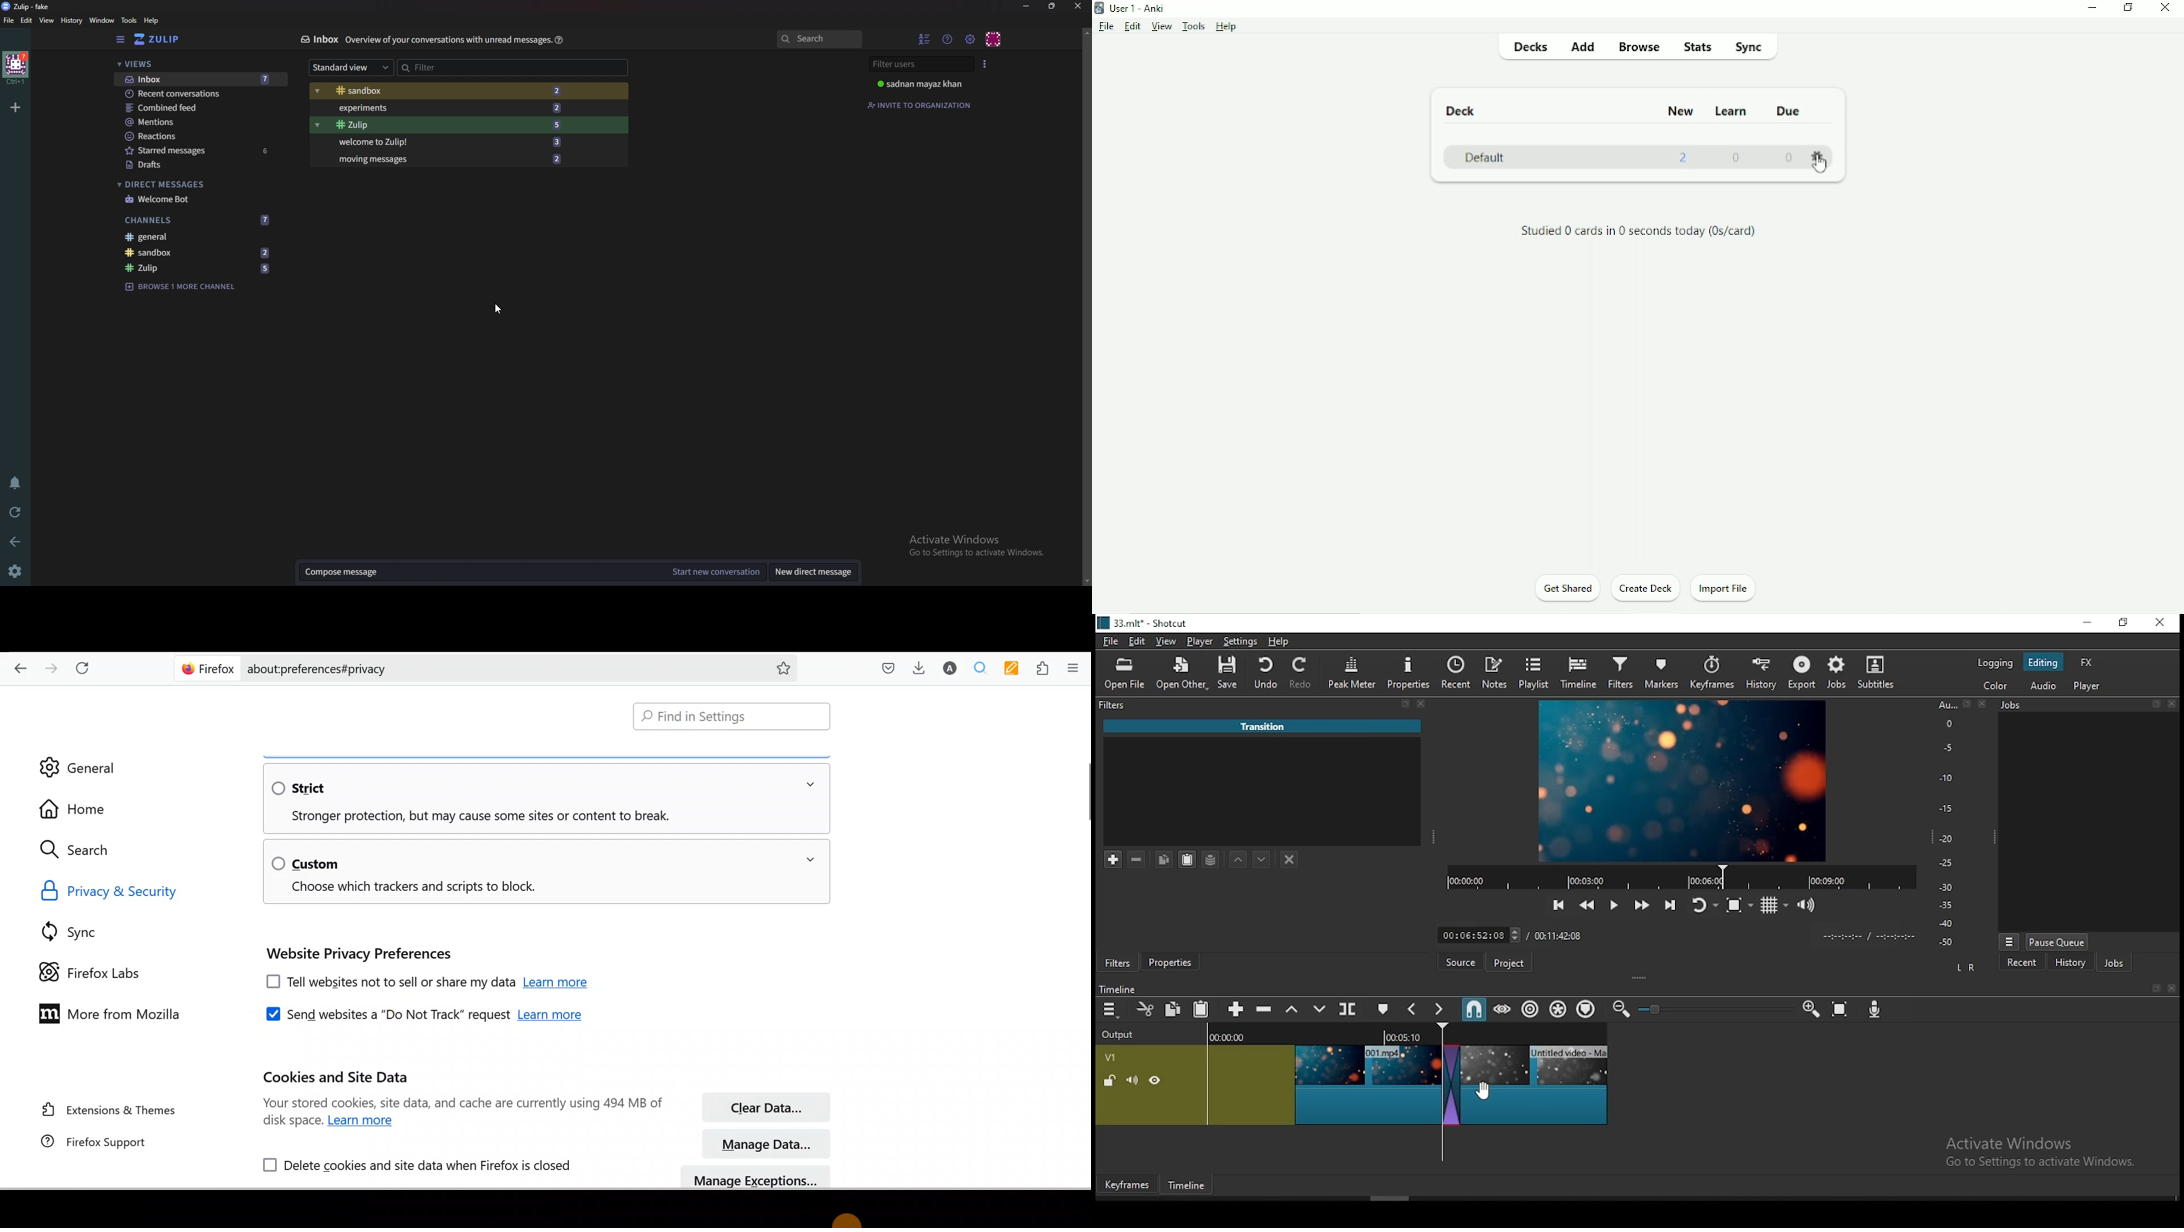 The image size is (2184, 1232). What do you see at coordinates (1442, 1009) in the screenshot?
I see `next marker` at bounding box center [1442, 1009].